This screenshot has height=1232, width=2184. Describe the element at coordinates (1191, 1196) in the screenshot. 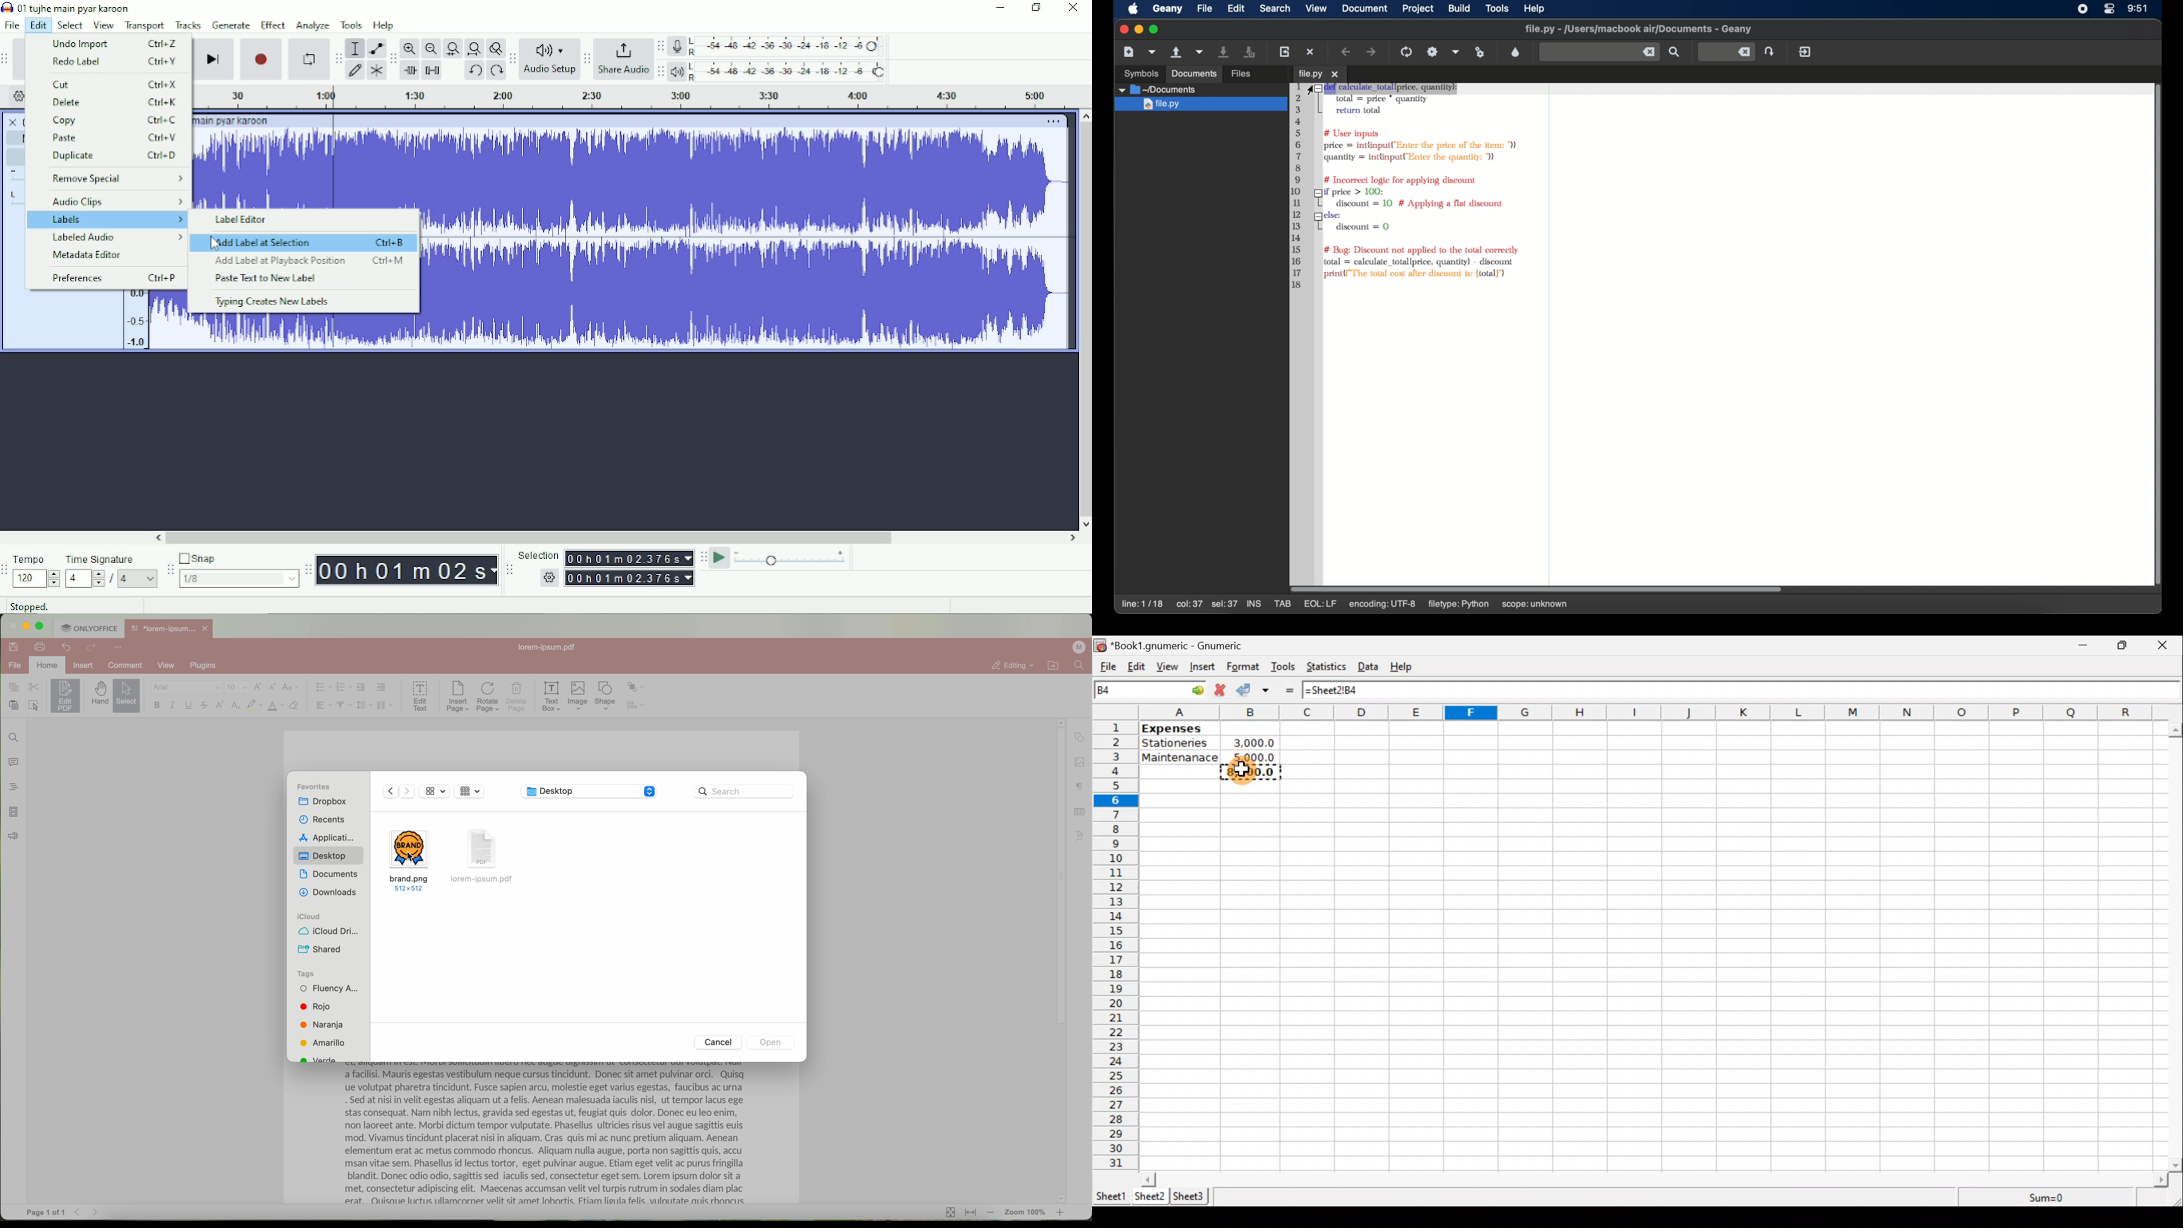

I see `Sheet 3` at that location.